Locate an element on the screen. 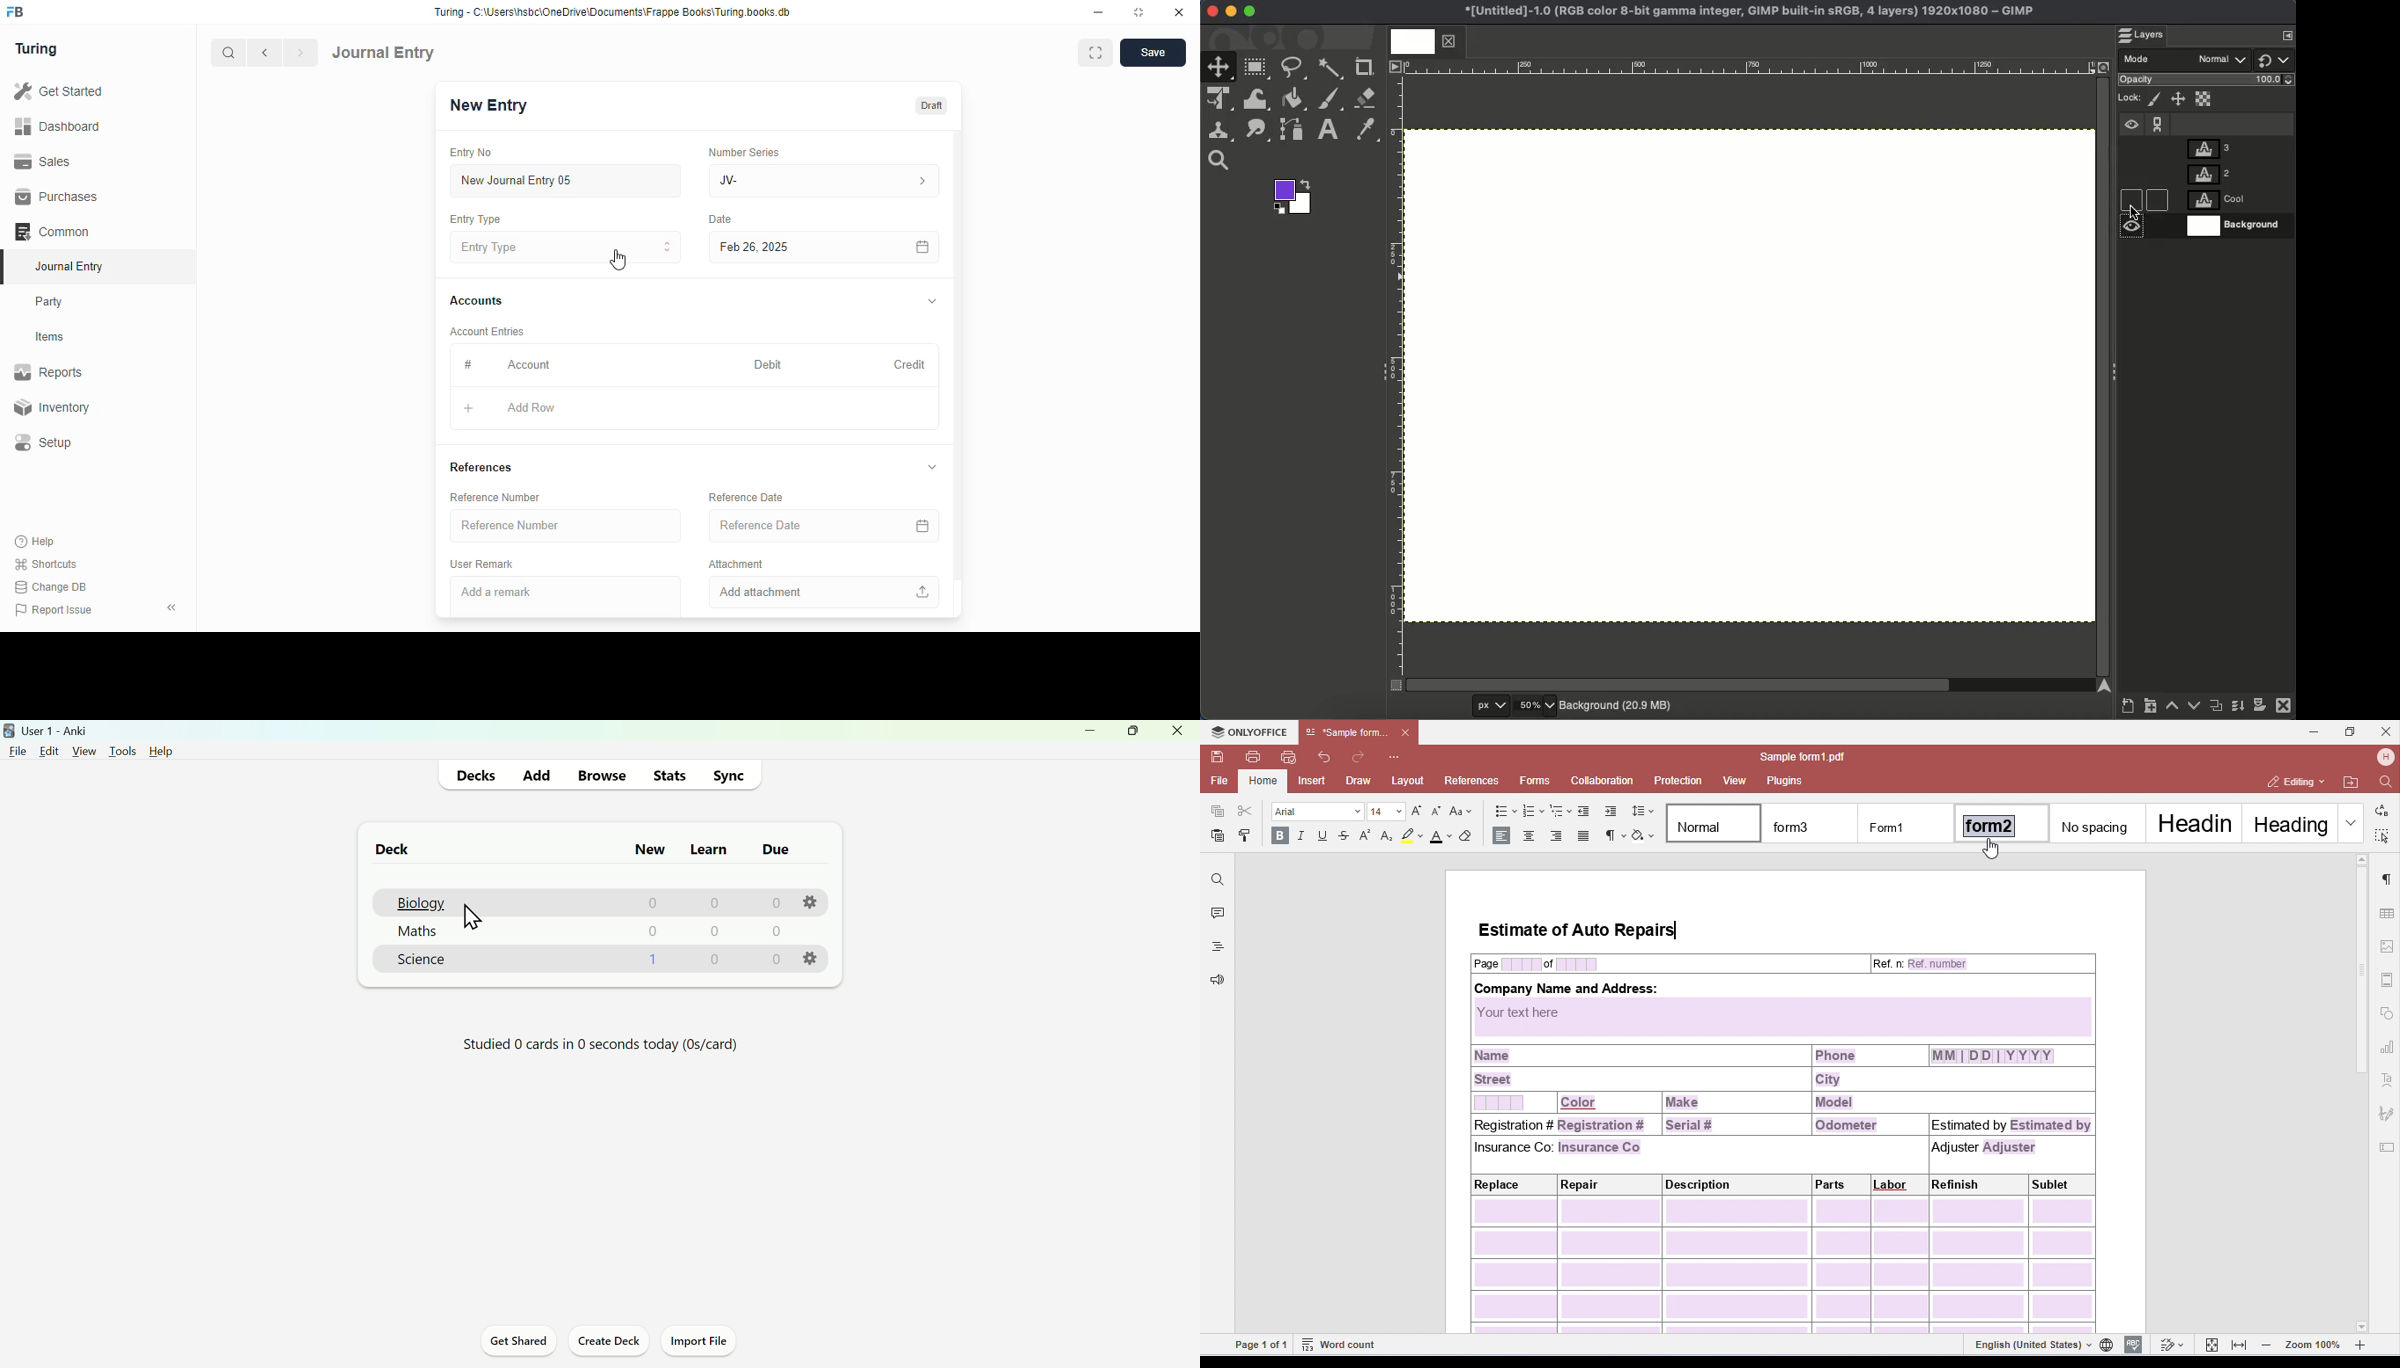 The height and width of the screenshot is (1372, 2408). toggle between form and full width is located at coordinates (1095, 53).